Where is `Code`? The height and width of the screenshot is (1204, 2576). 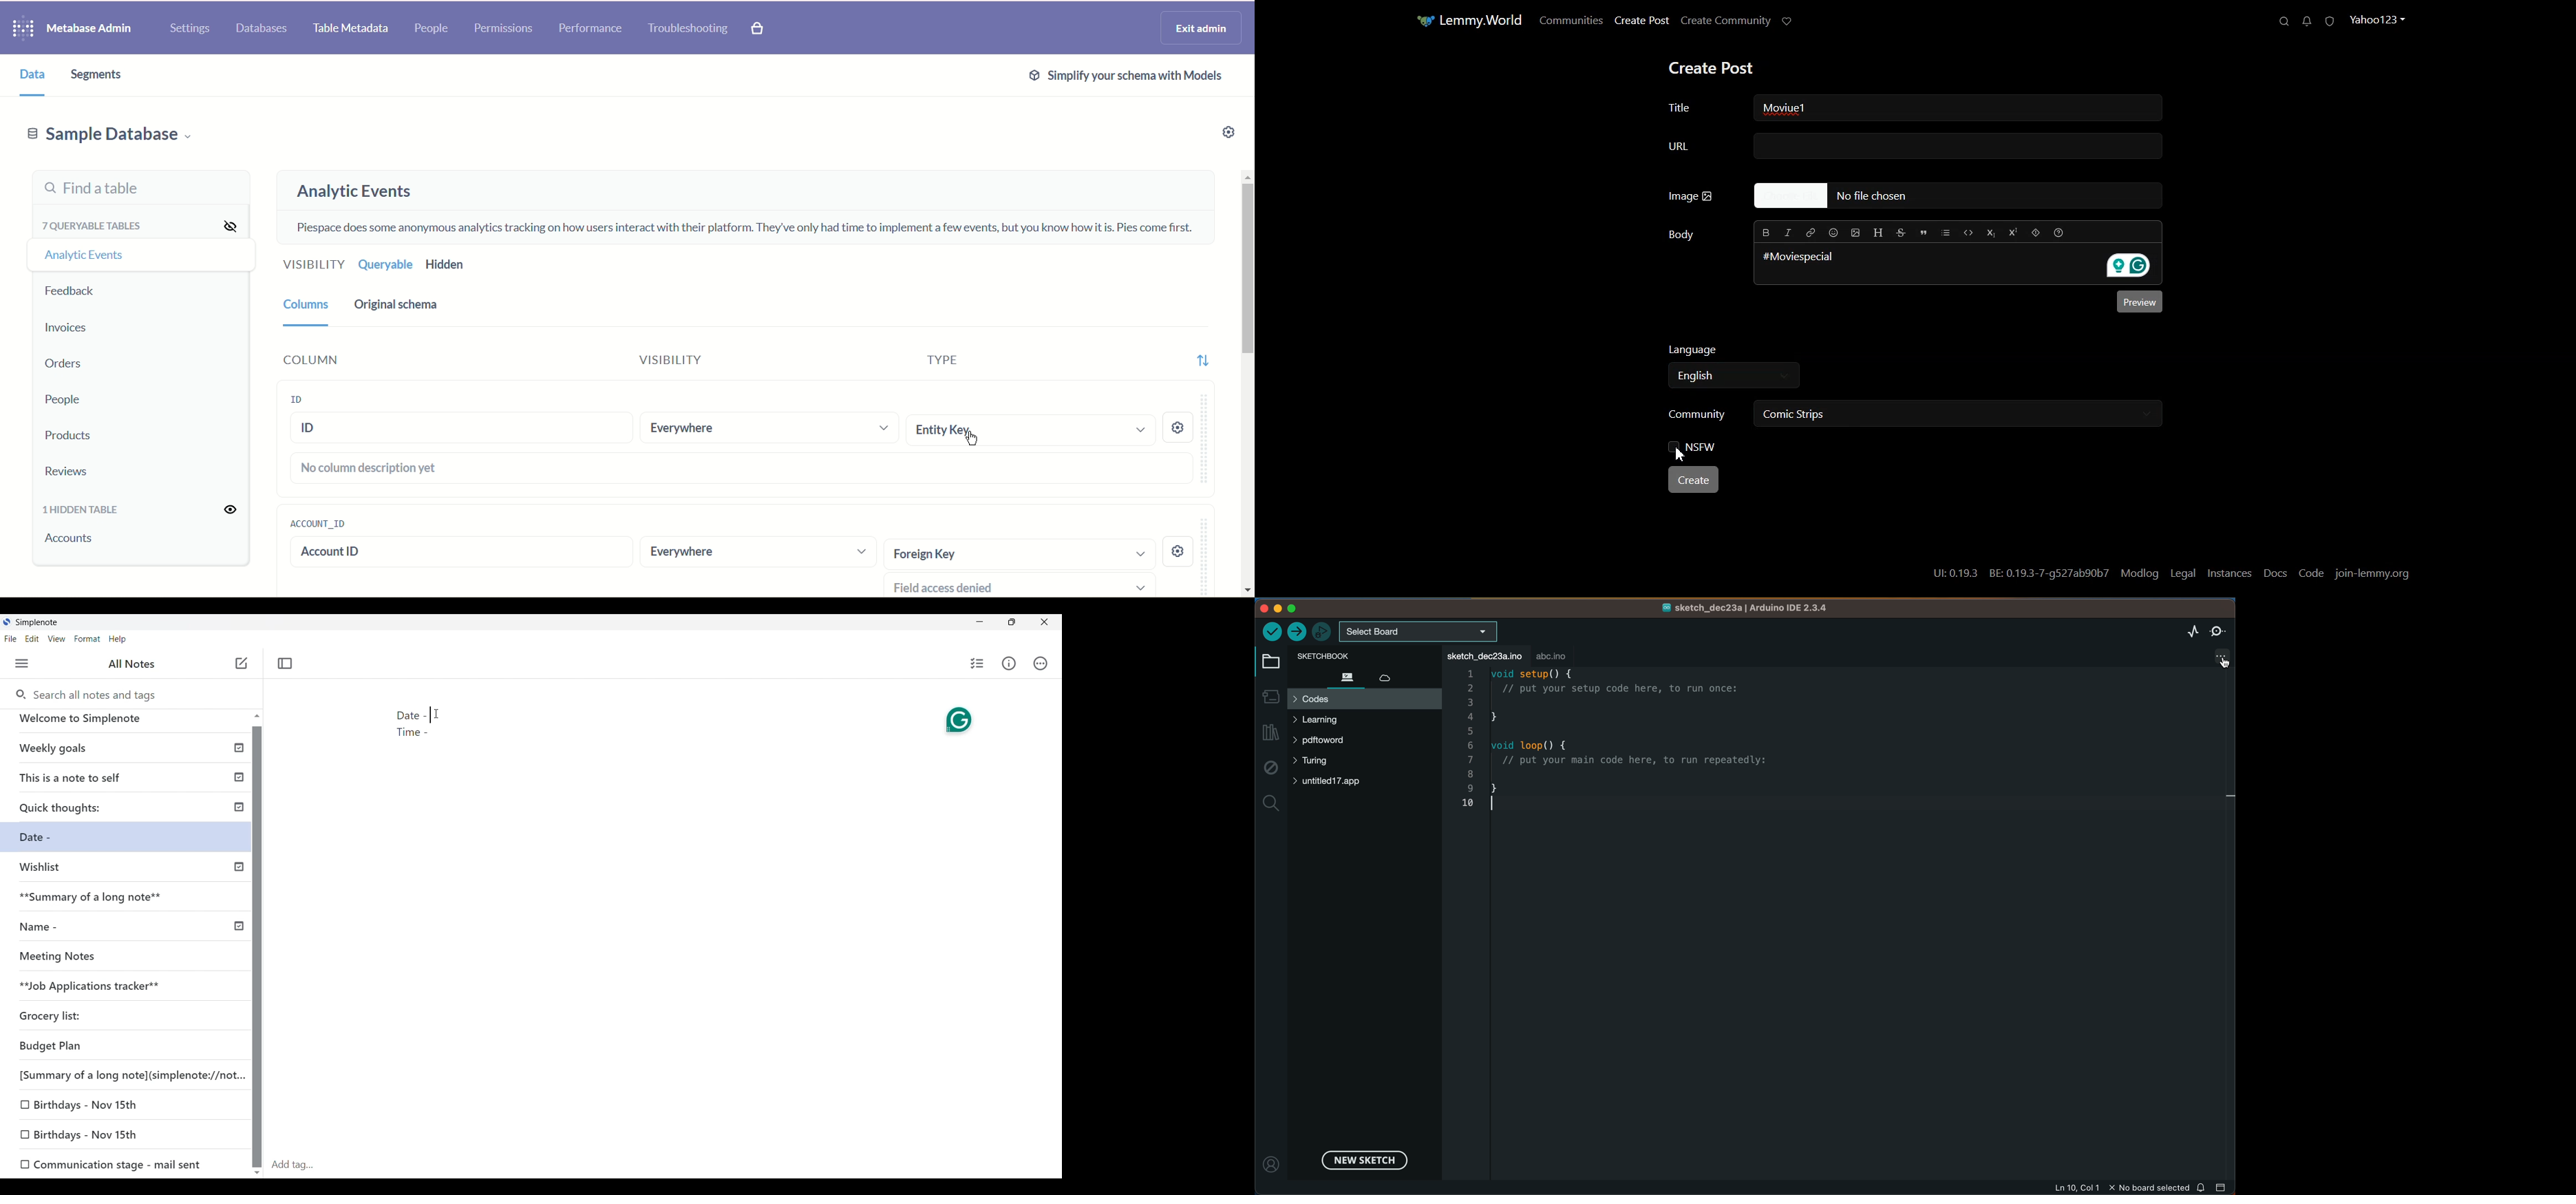
Code is located at coordinates (1968, 231).